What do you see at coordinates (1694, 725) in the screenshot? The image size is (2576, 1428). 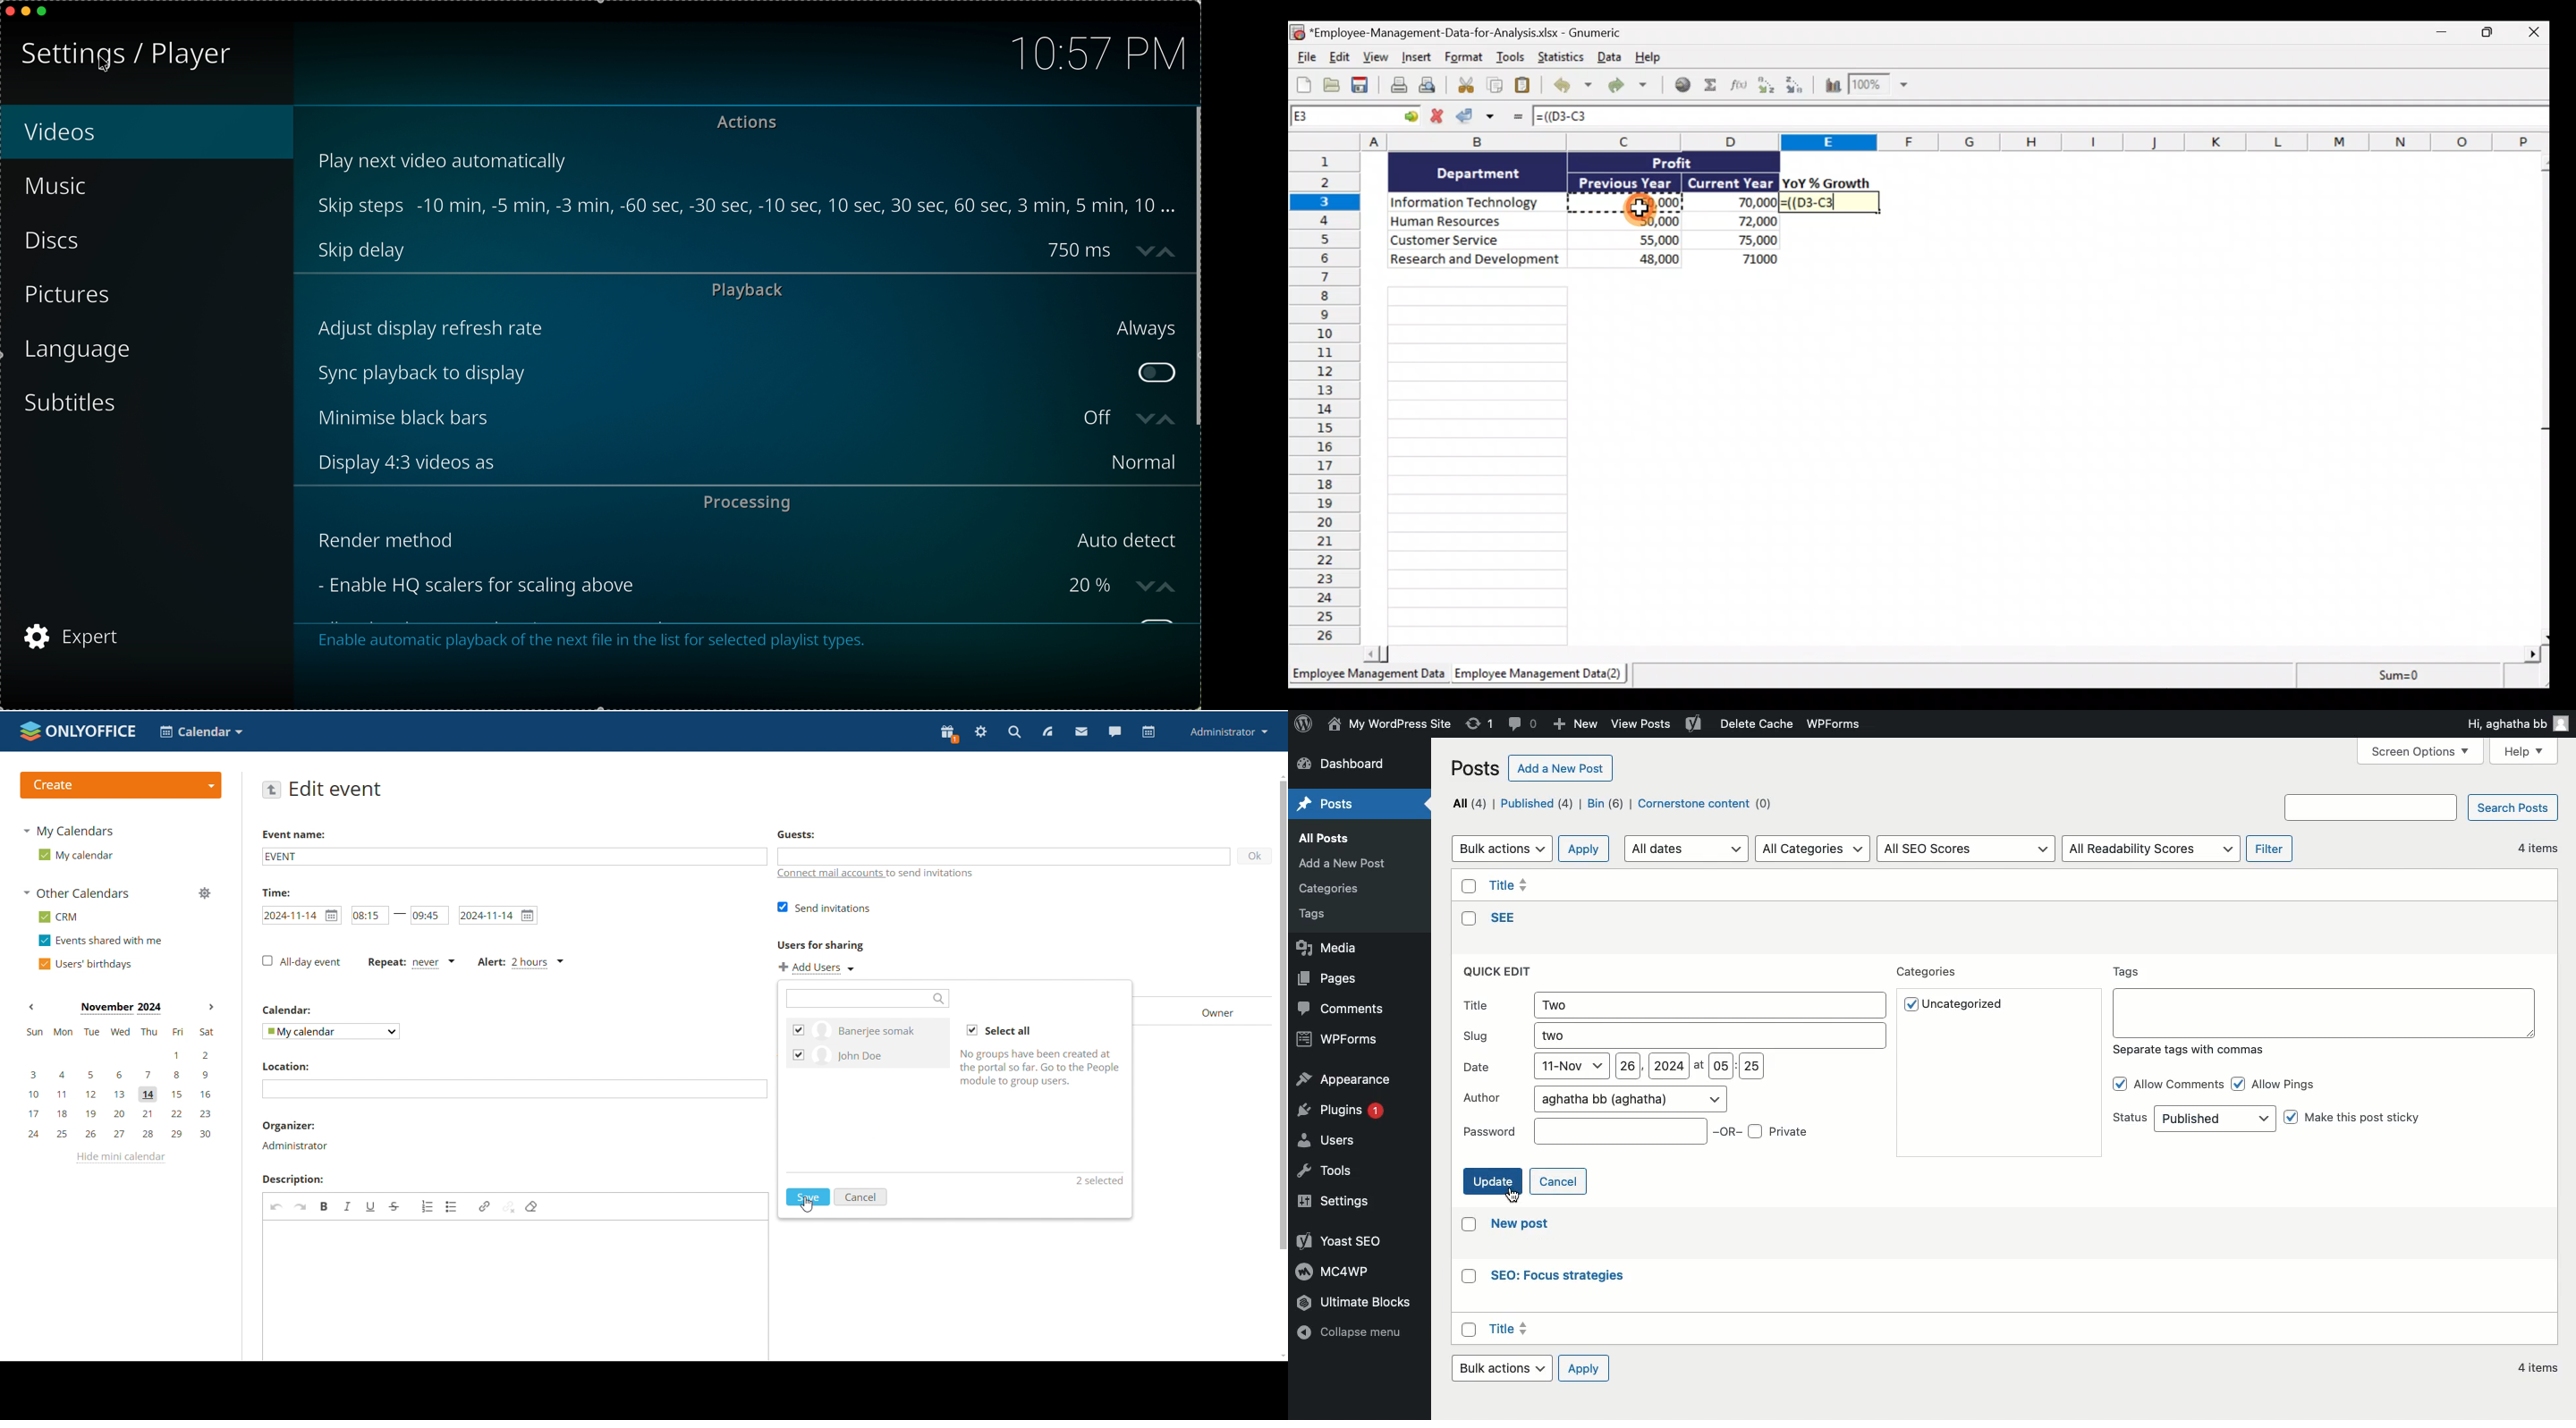 I see `Yoast` at bounding box center [1694, 725].